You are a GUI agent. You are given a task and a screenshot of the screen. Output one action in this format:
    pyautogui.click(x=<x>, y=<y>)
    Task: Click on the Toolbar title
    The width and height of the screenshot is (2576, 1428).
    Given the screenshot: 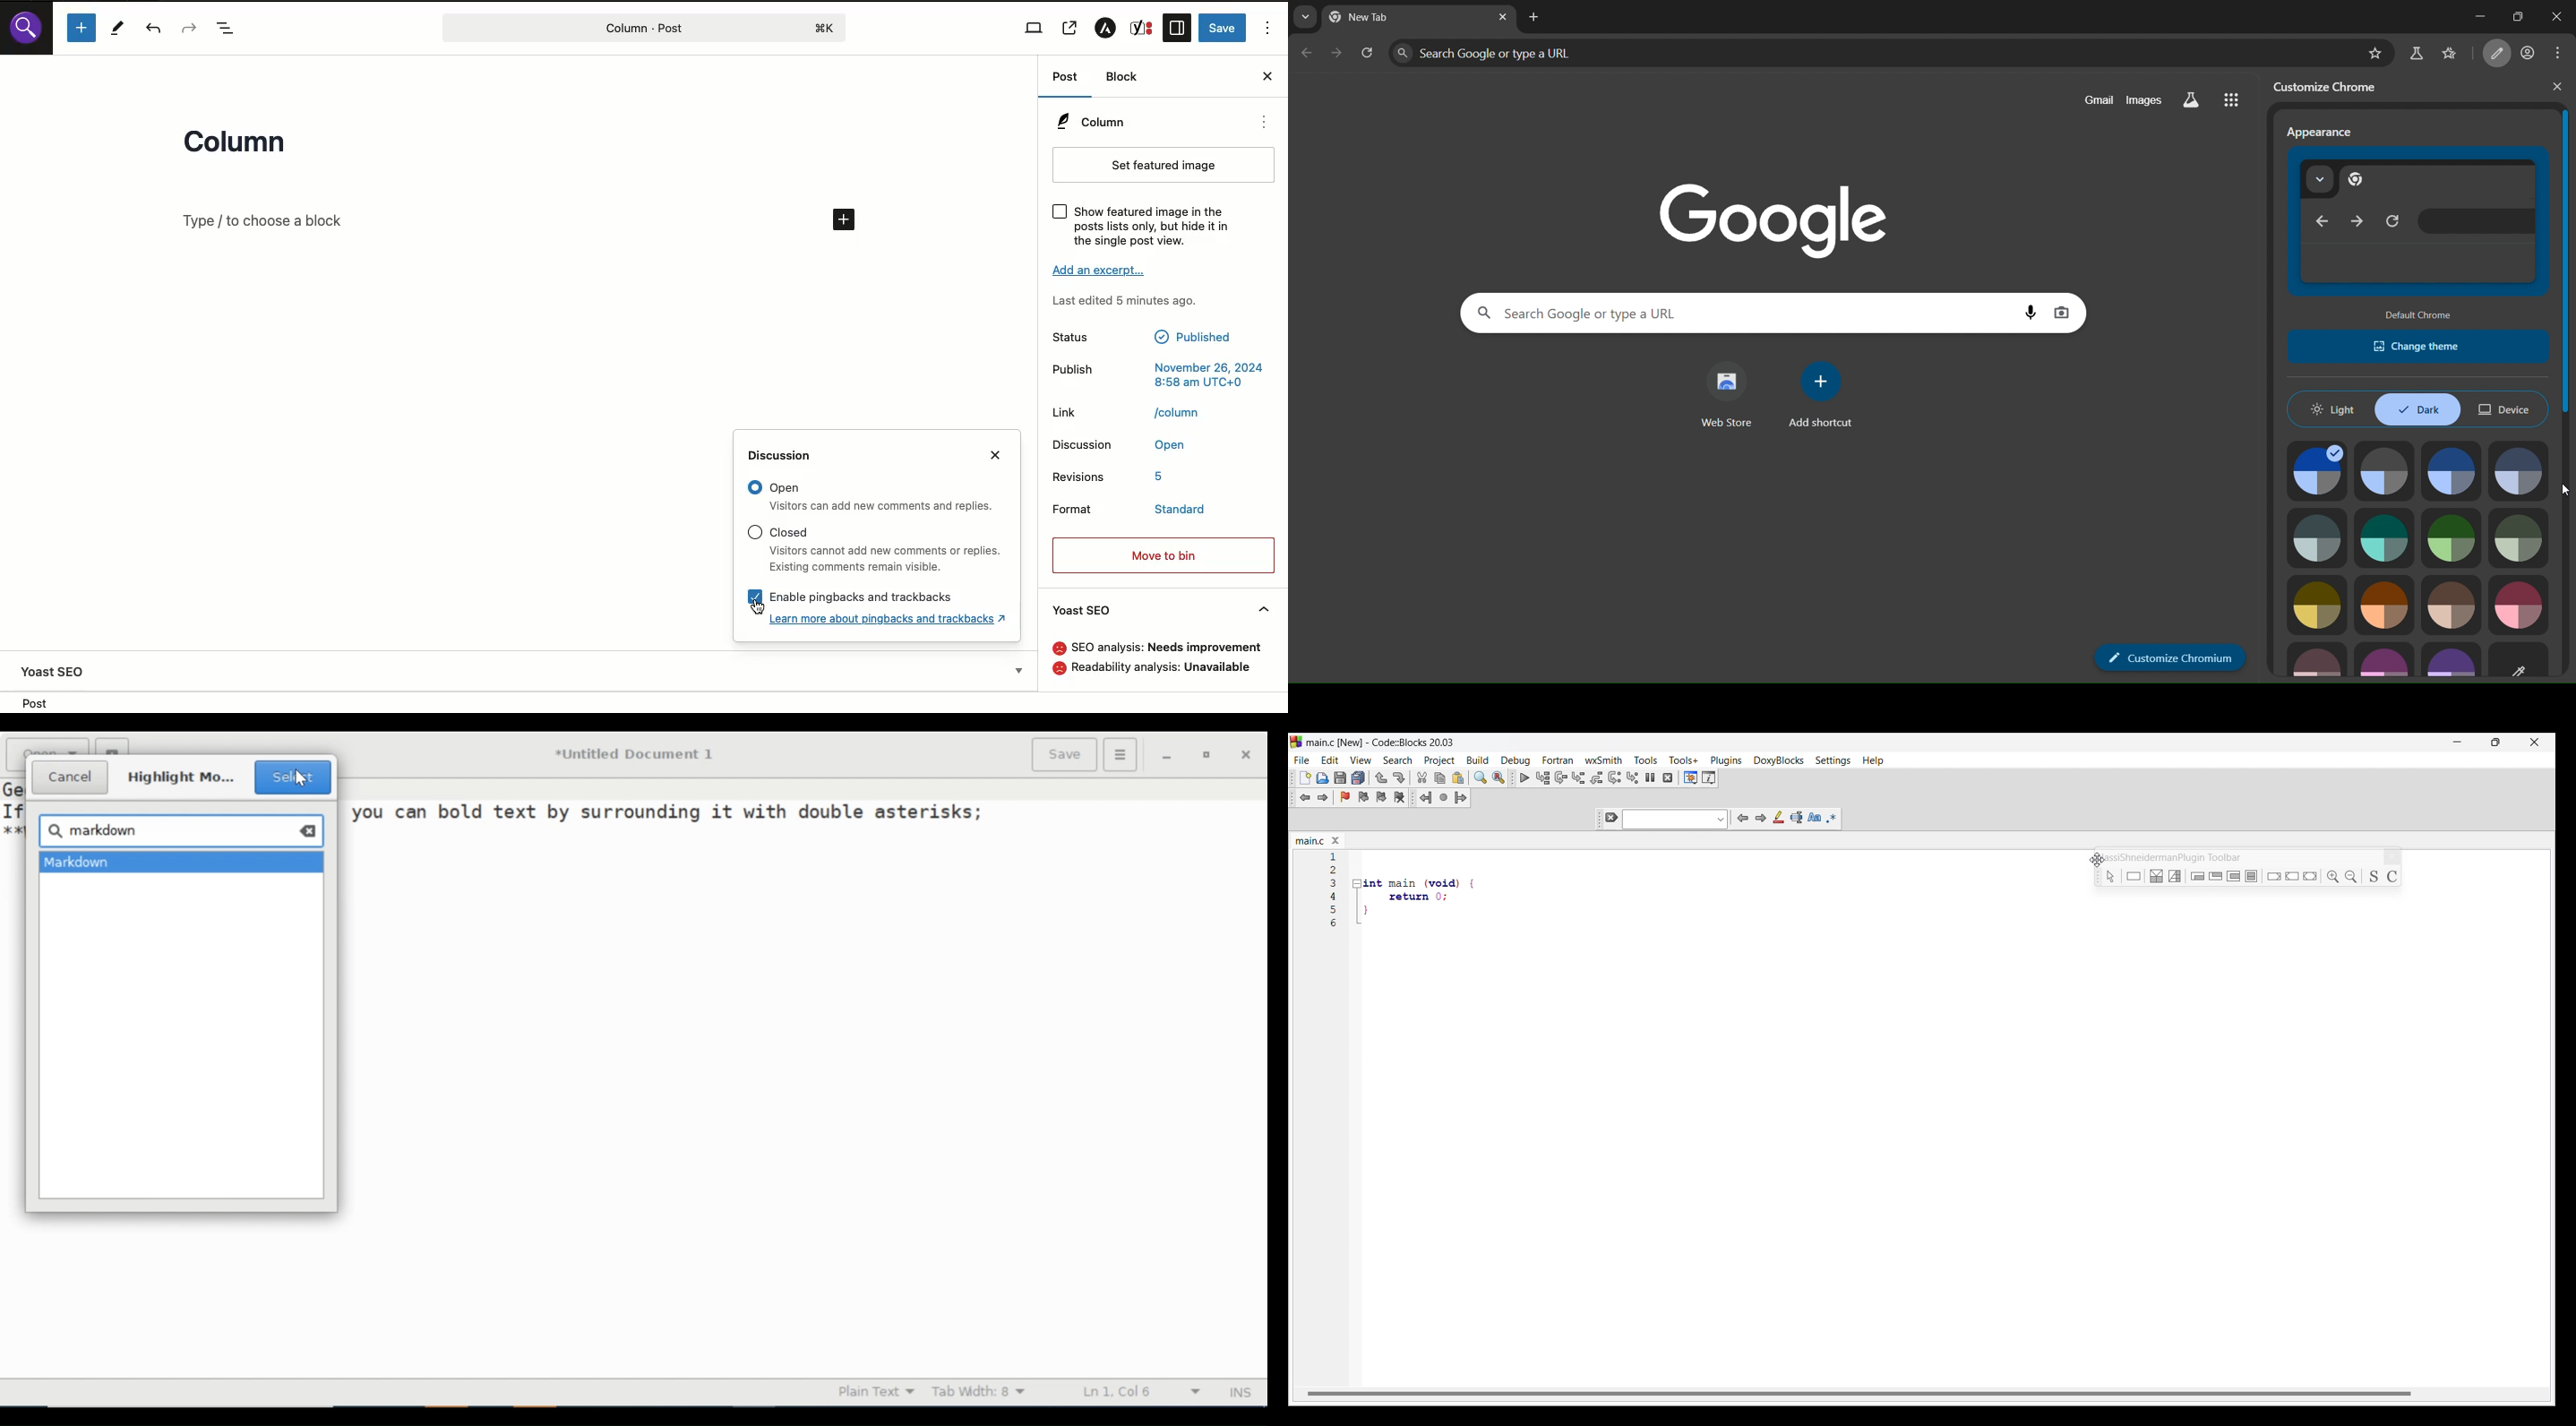 What is the action you would take?
    pyautogui.click(x=2175, y=857)
    